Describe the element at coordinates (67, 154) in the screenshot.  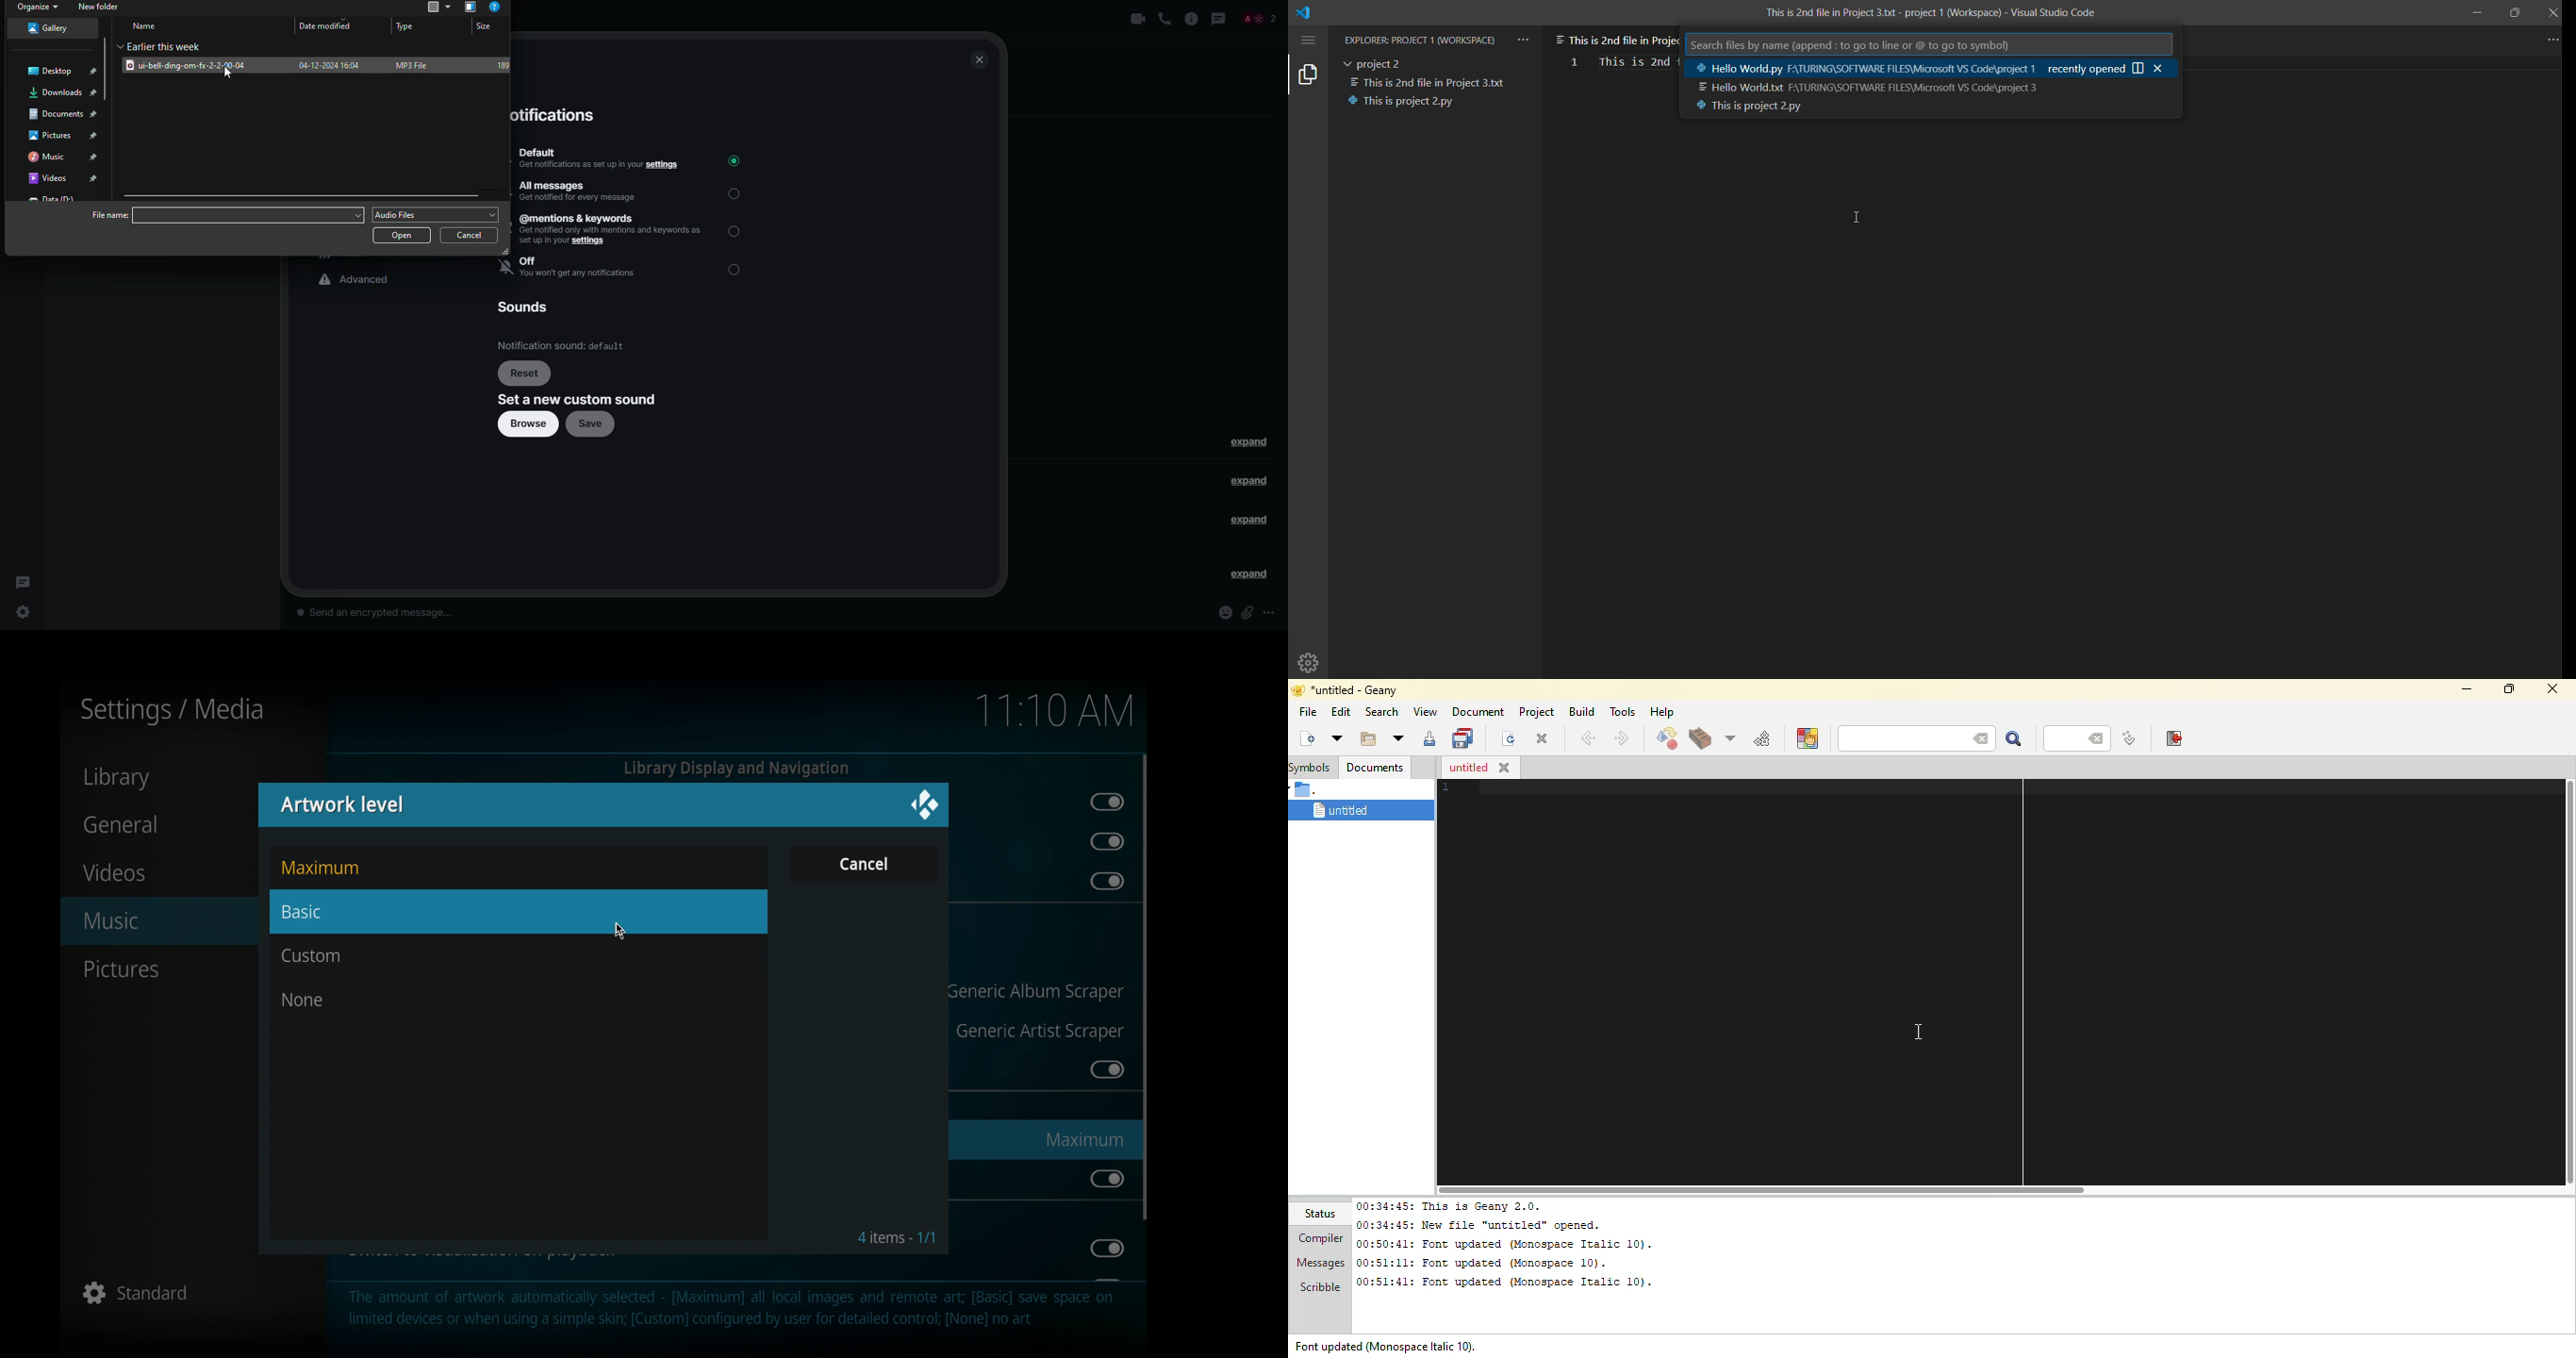
I see `Music` at that location.